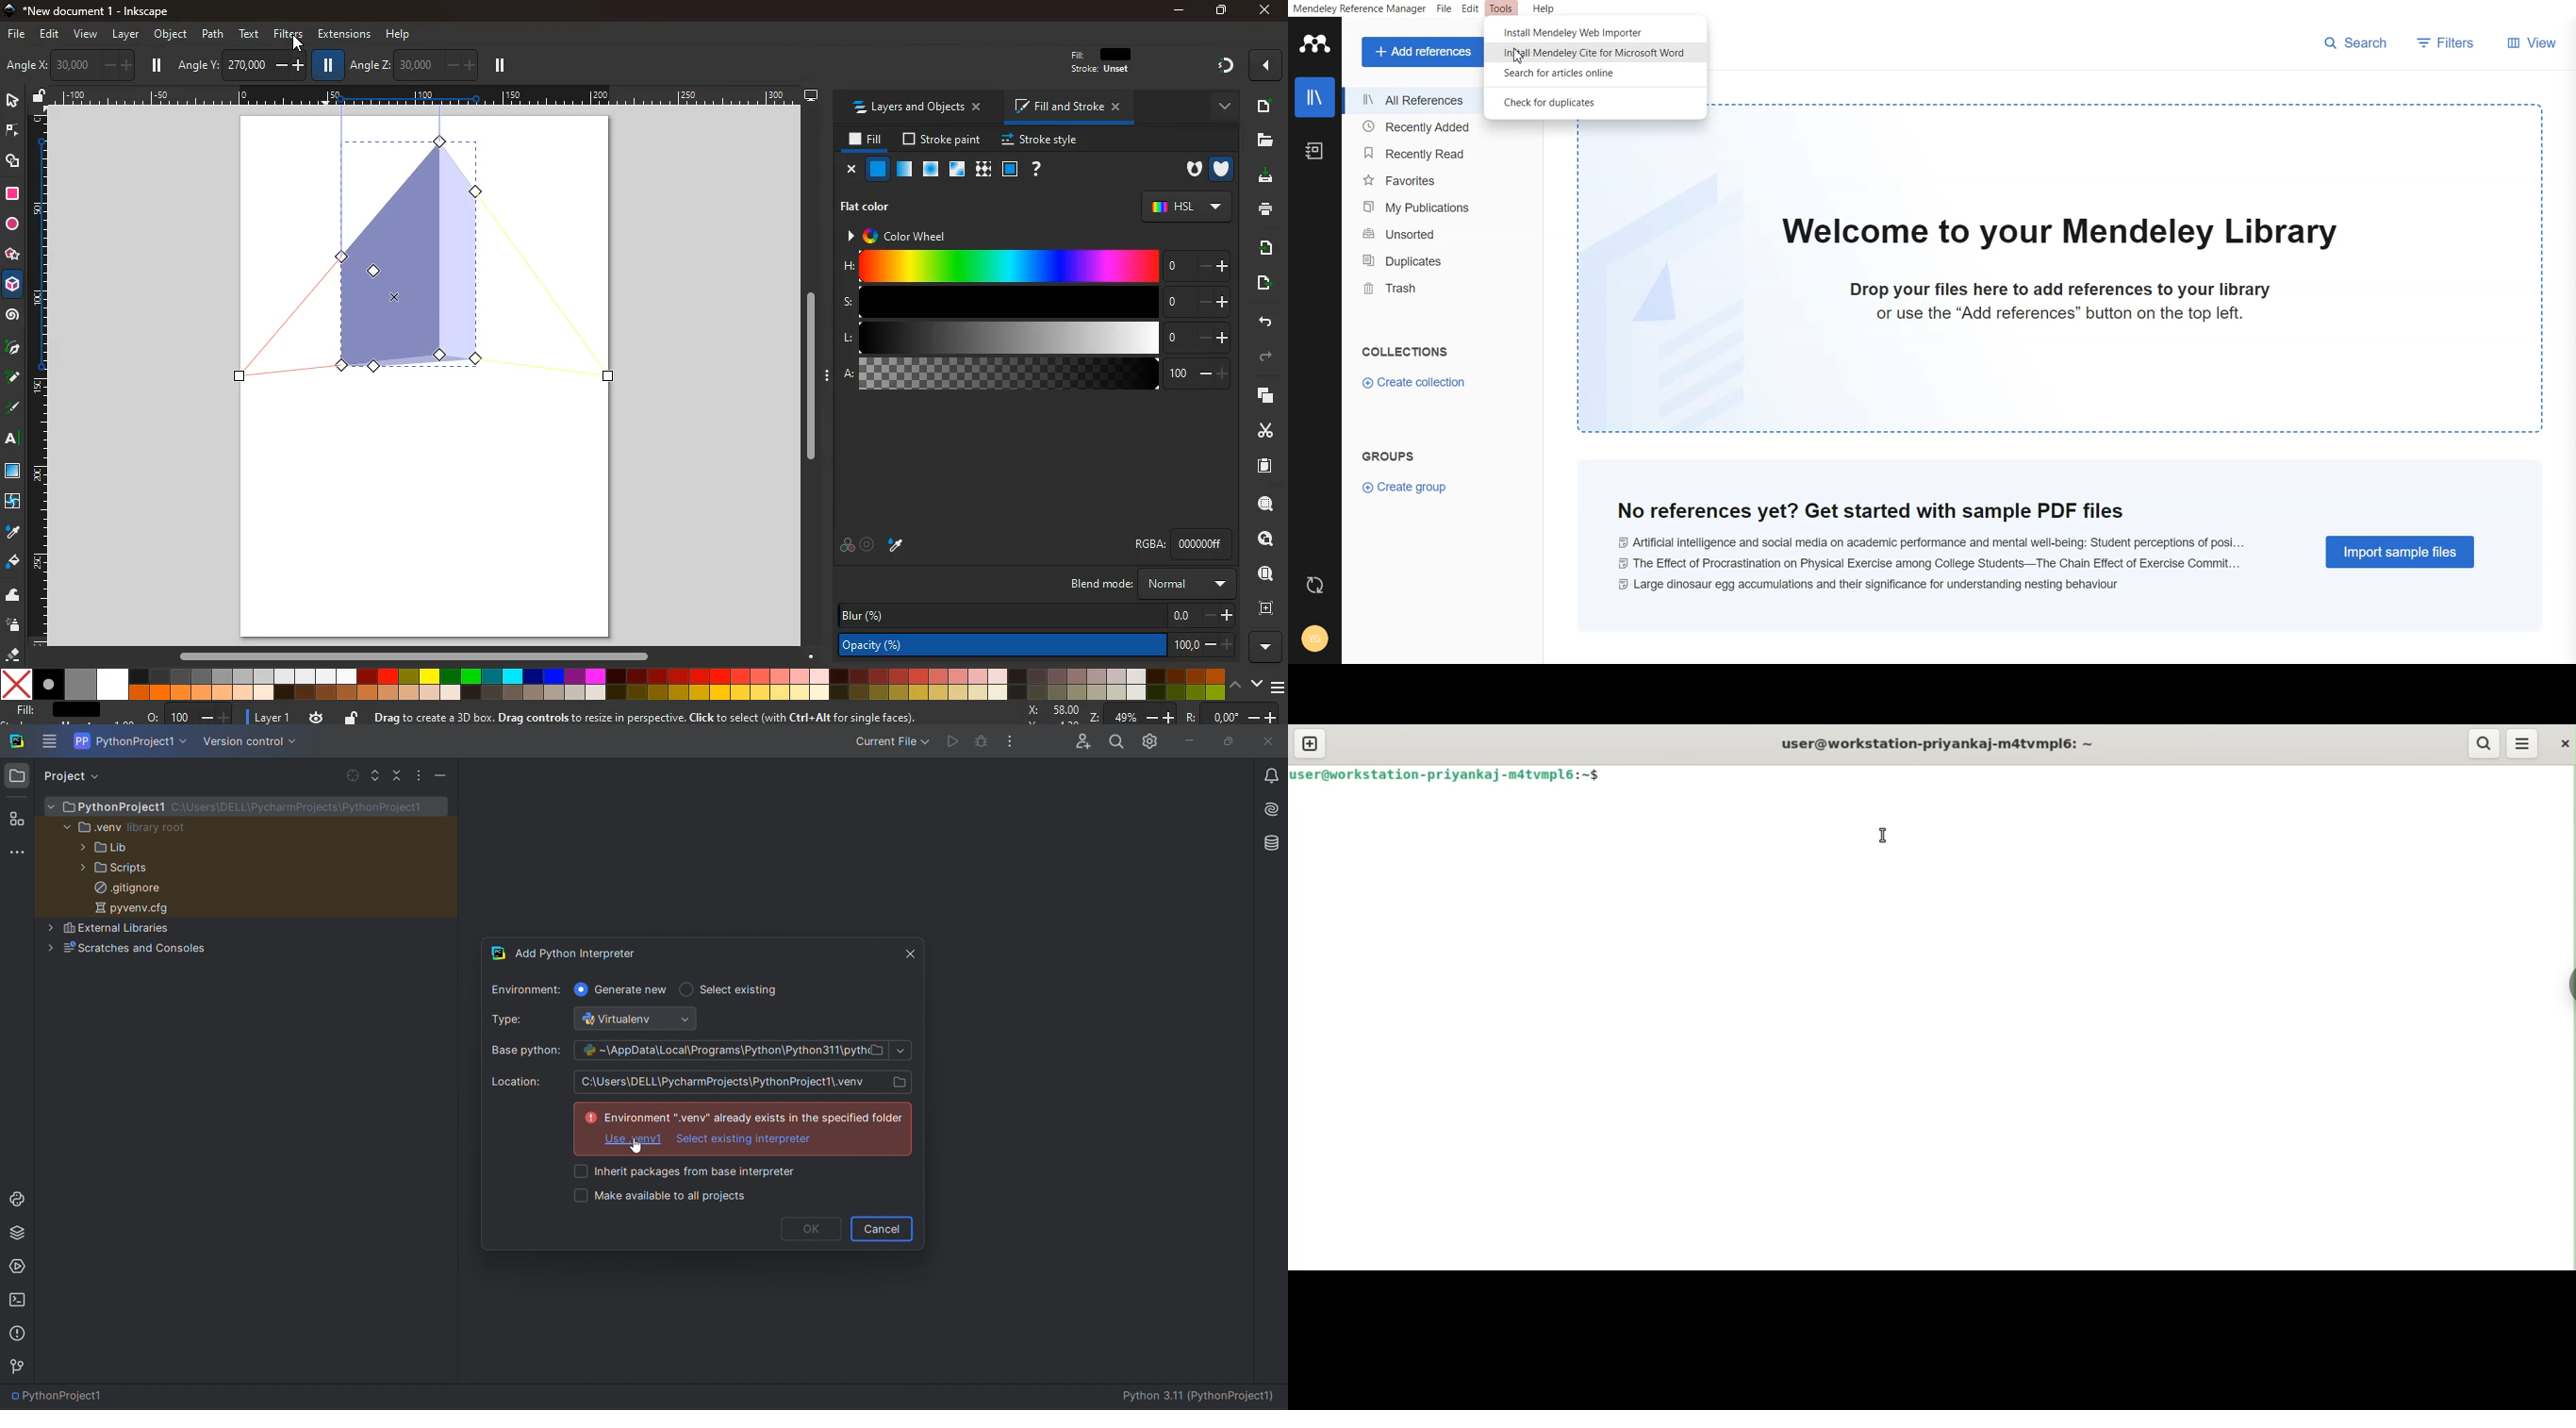 This screenshot has width=2576, height=1428. What do you see at coordinates (213, 33) in the screenshot?
I see `path` at bounding box center [213, 33].